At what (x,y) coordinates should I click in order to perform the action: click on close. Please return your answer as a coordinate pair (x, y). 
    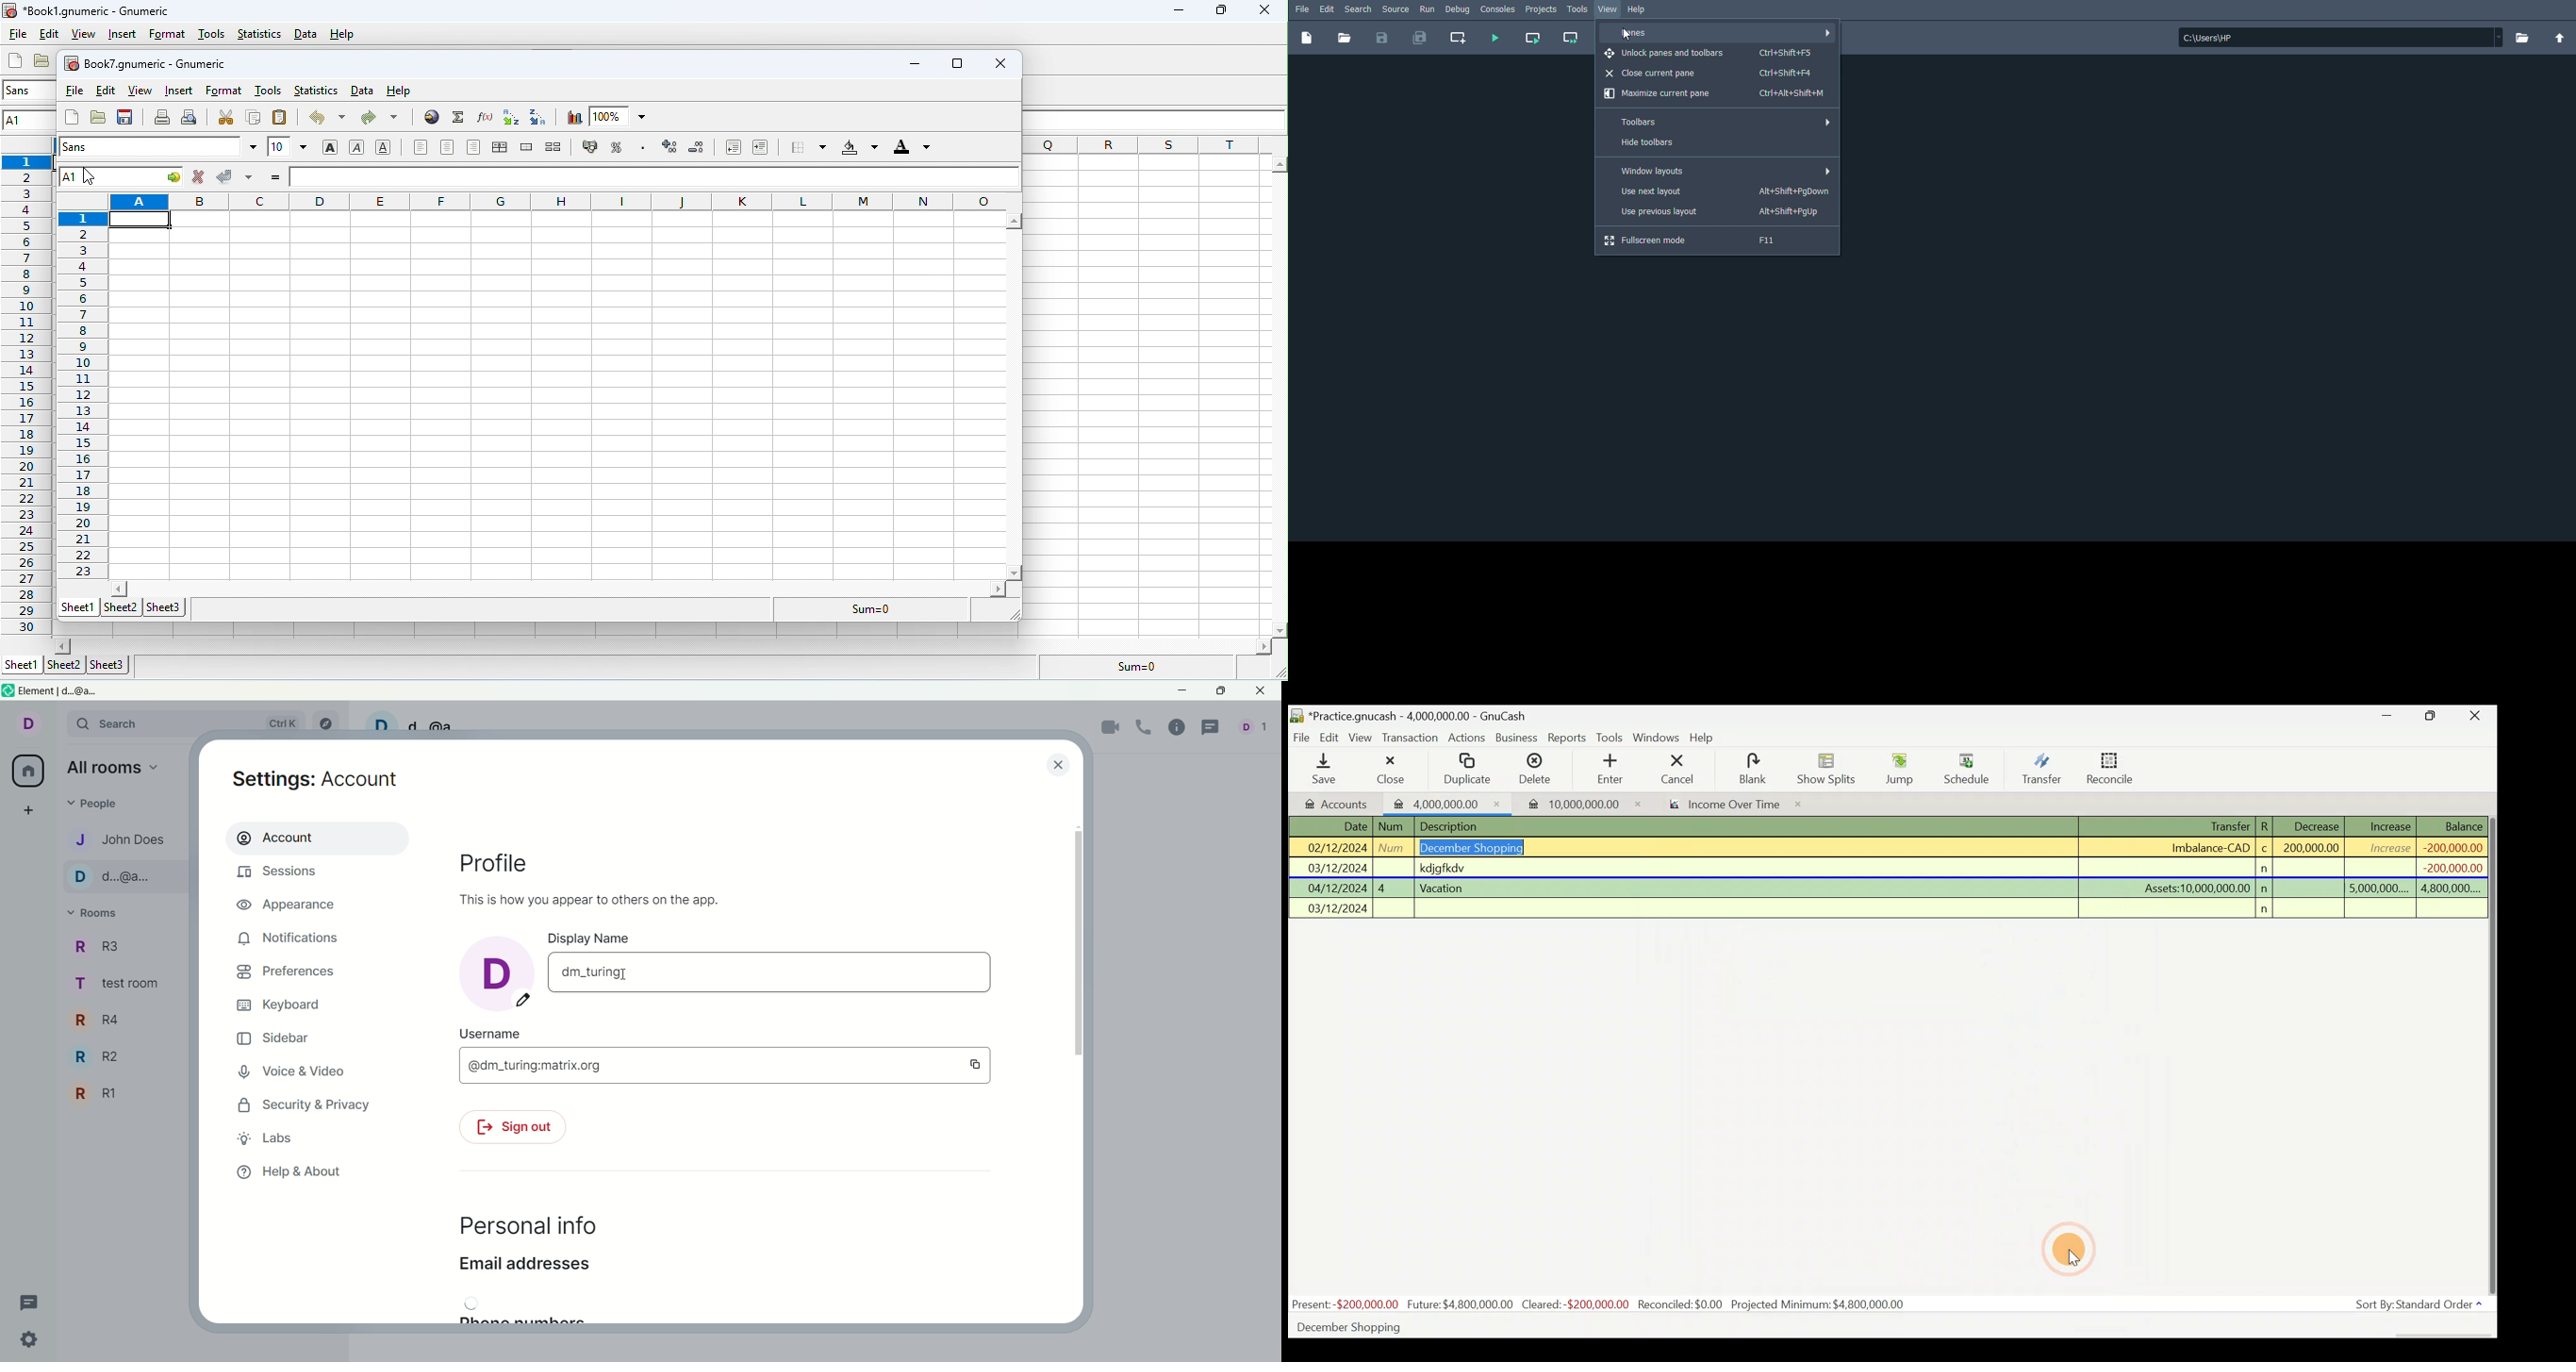
    Looking at the image, I should click on (1057, 764).